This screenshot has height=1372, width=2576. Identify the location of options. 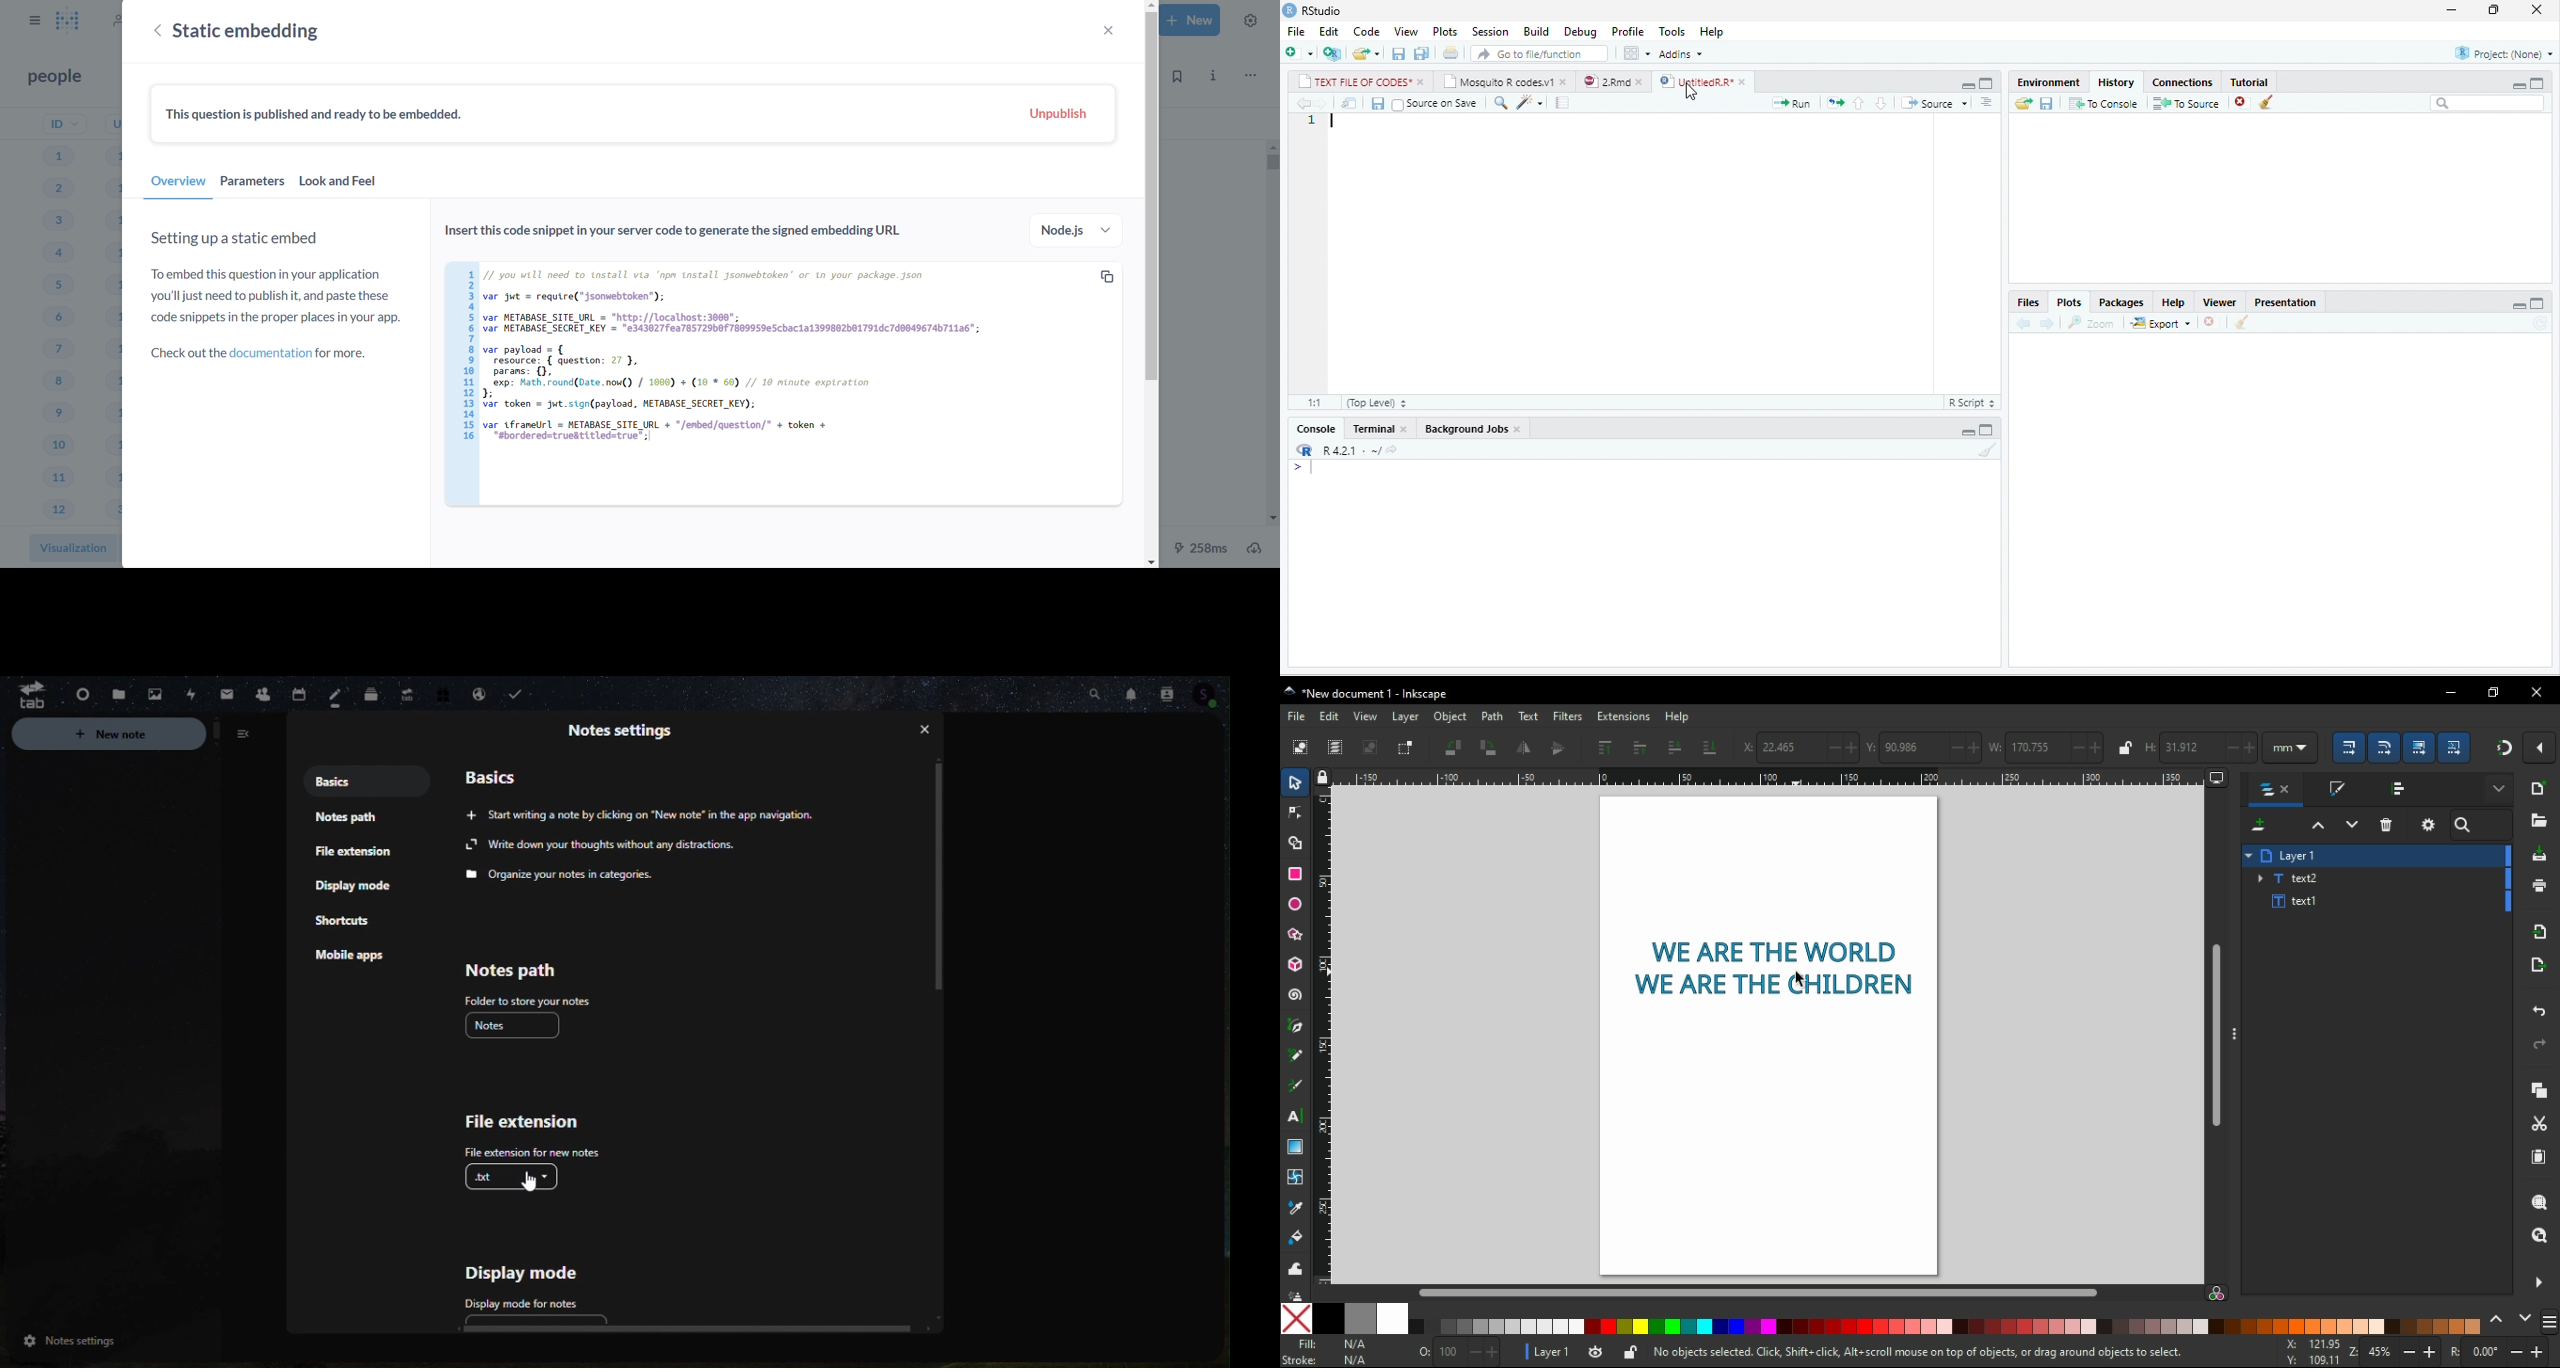
(1637, 53).